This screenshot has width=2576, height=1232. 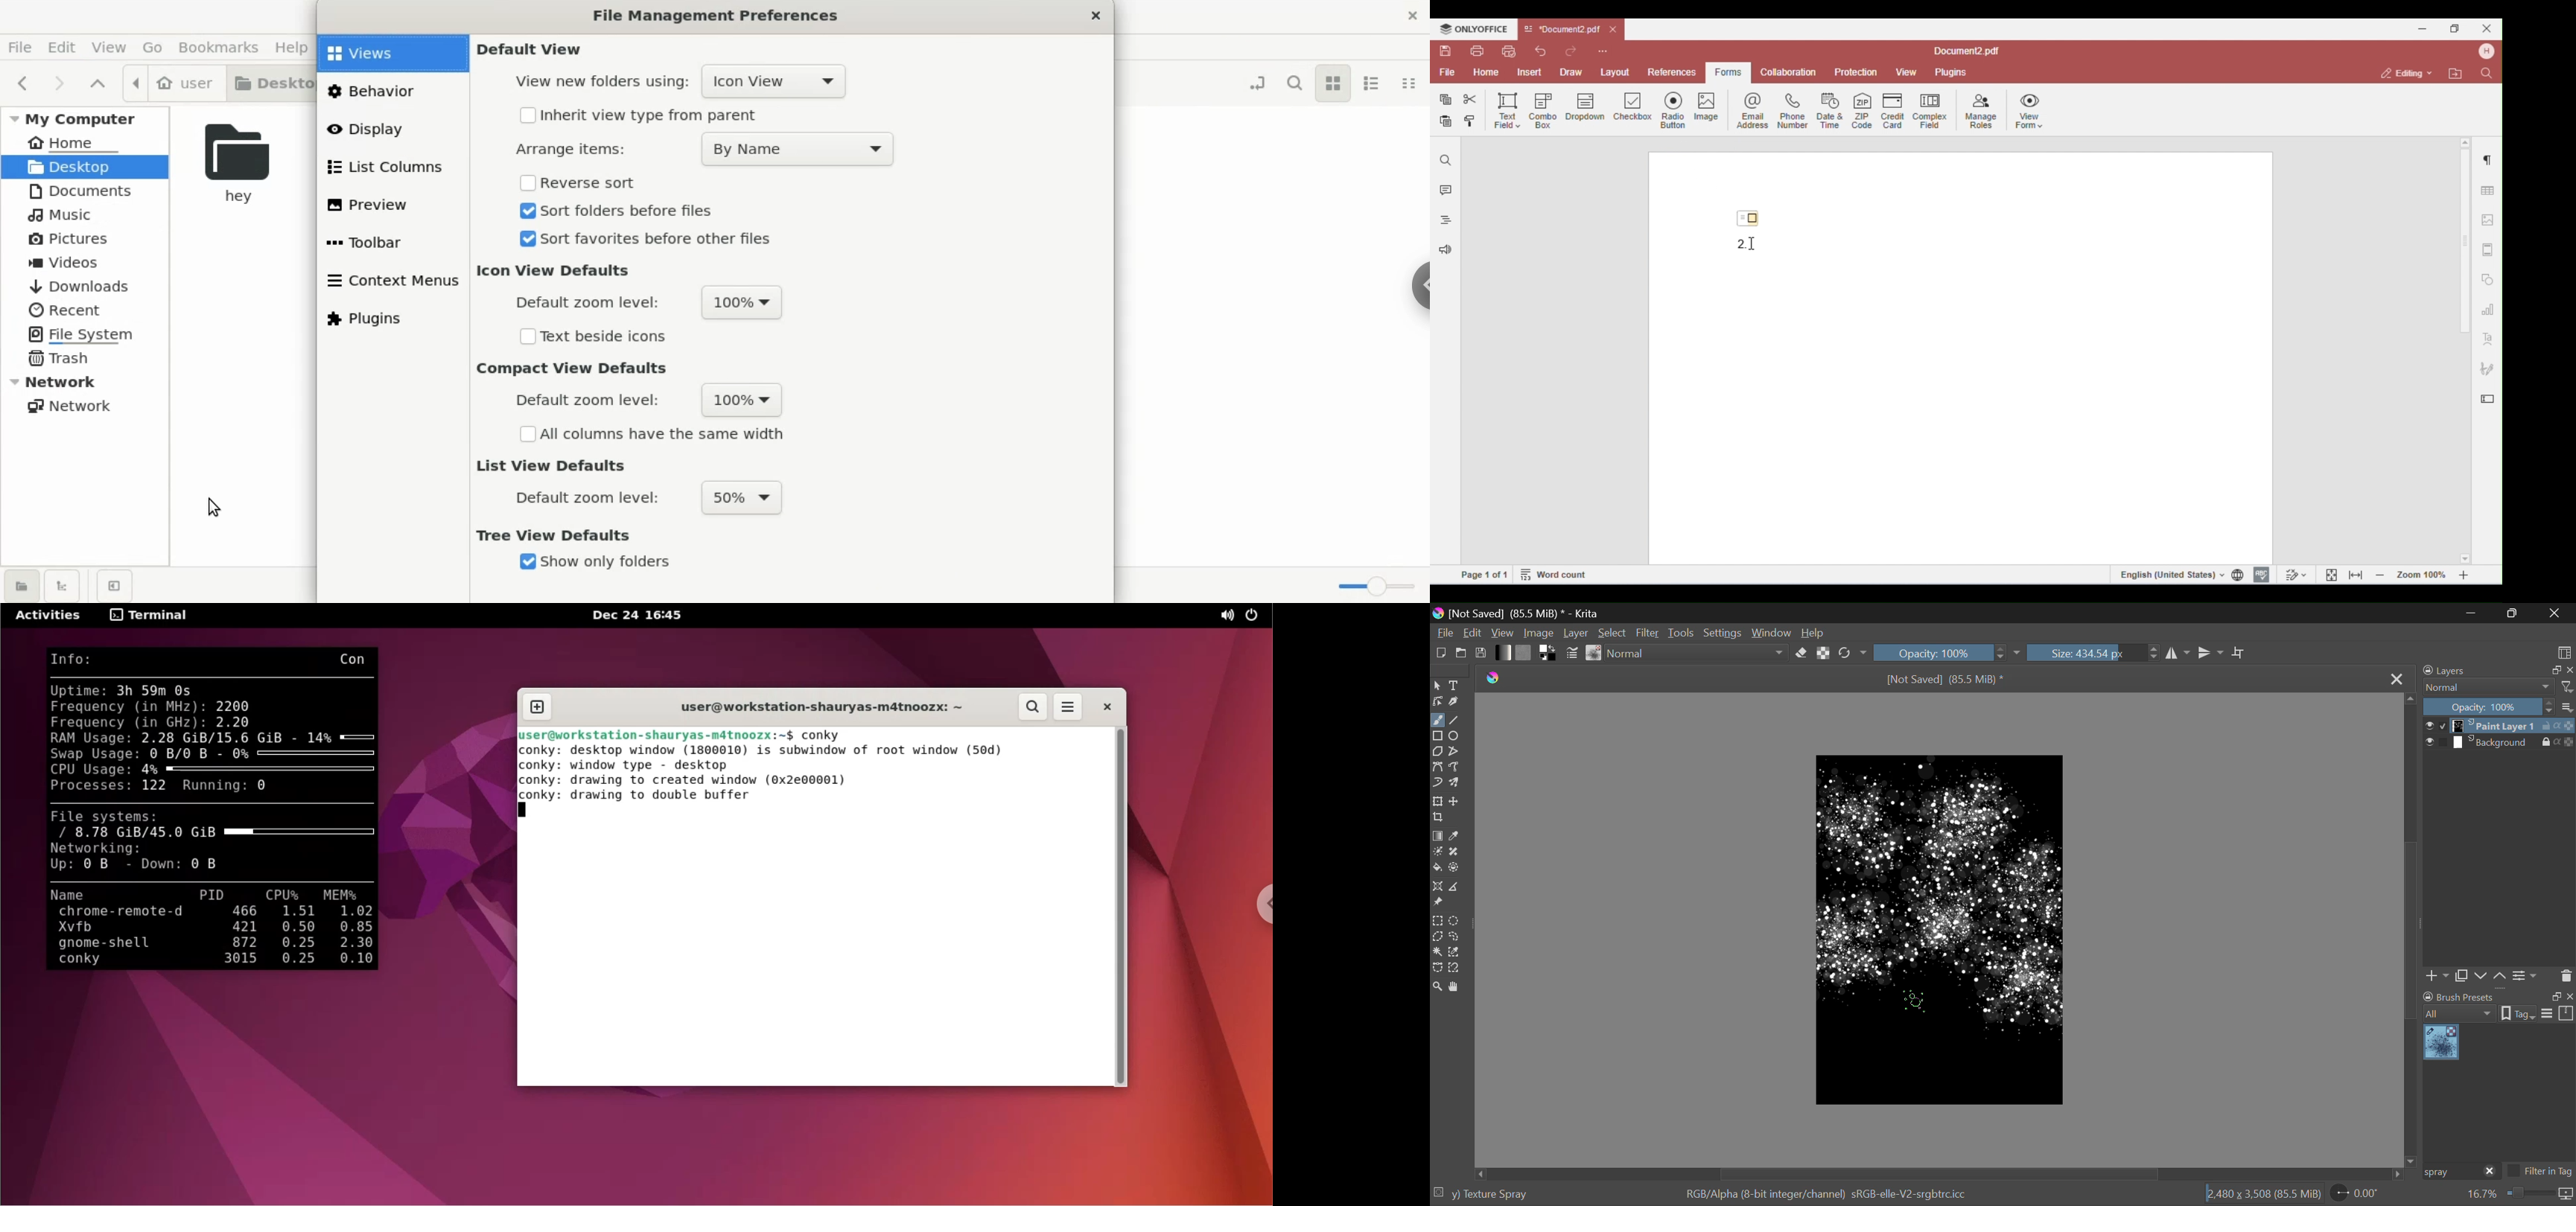 What do you see at coordinates (2515, 612) in the screenshot?
I see `Minimize` at bounding box center [2515, 612].